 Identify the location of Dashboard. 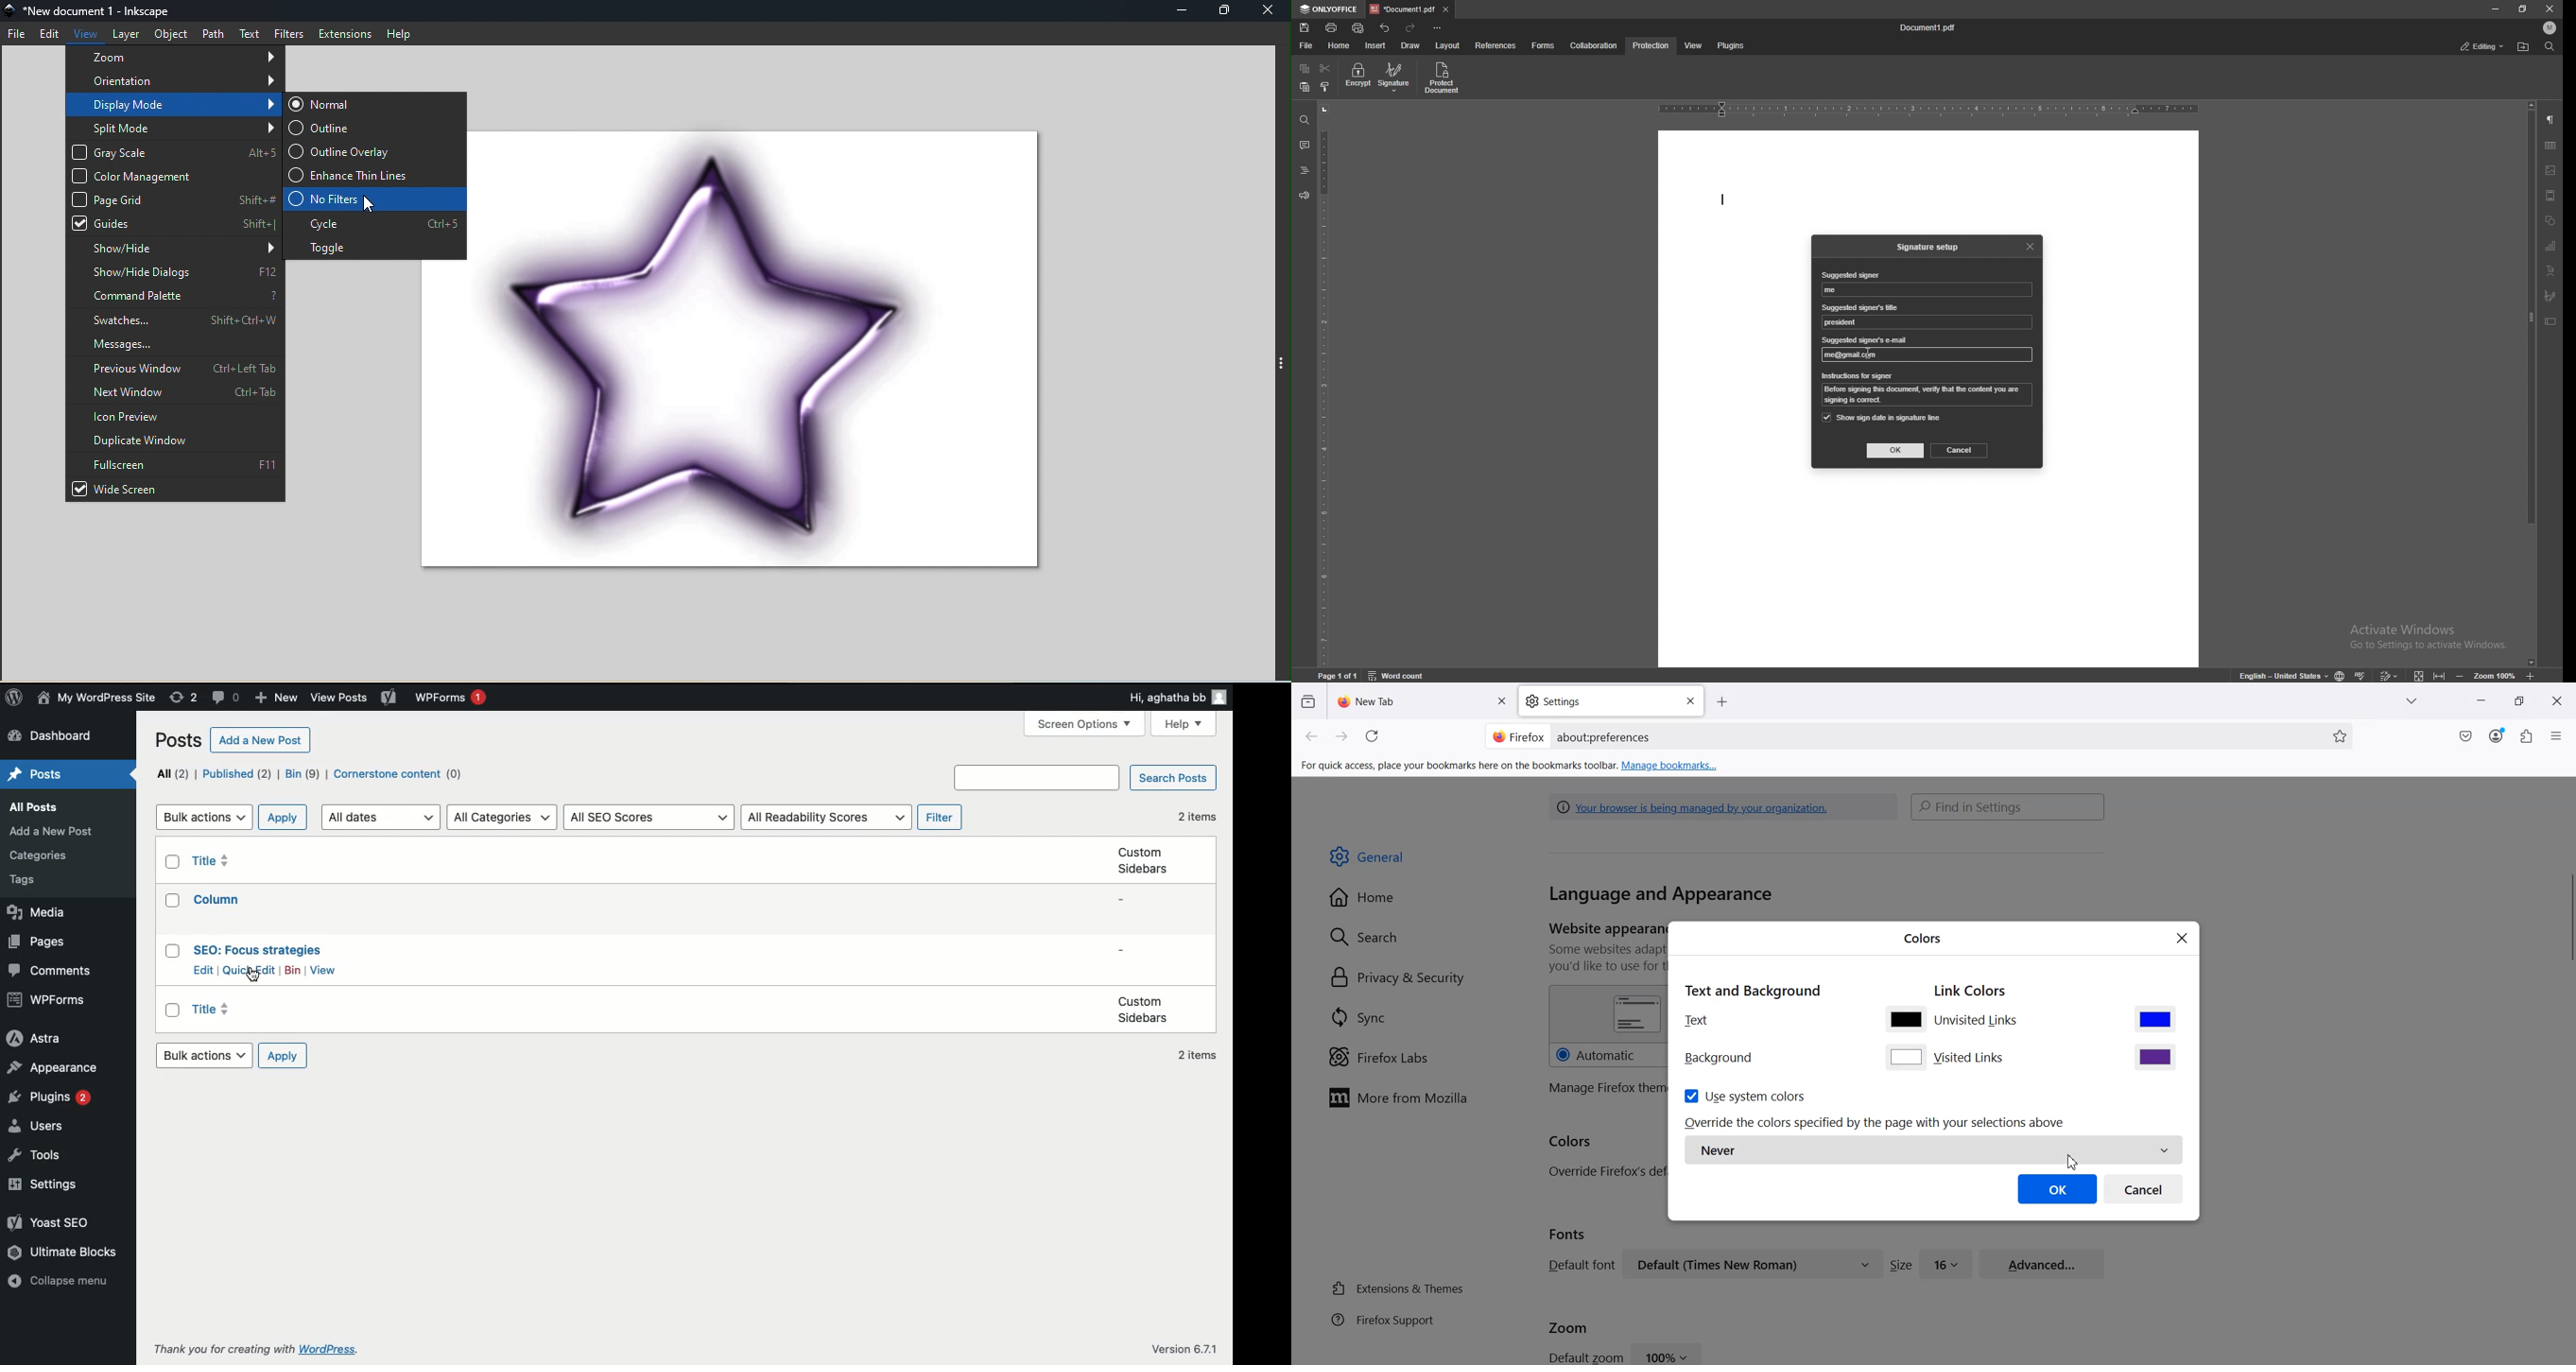
(52, 737).